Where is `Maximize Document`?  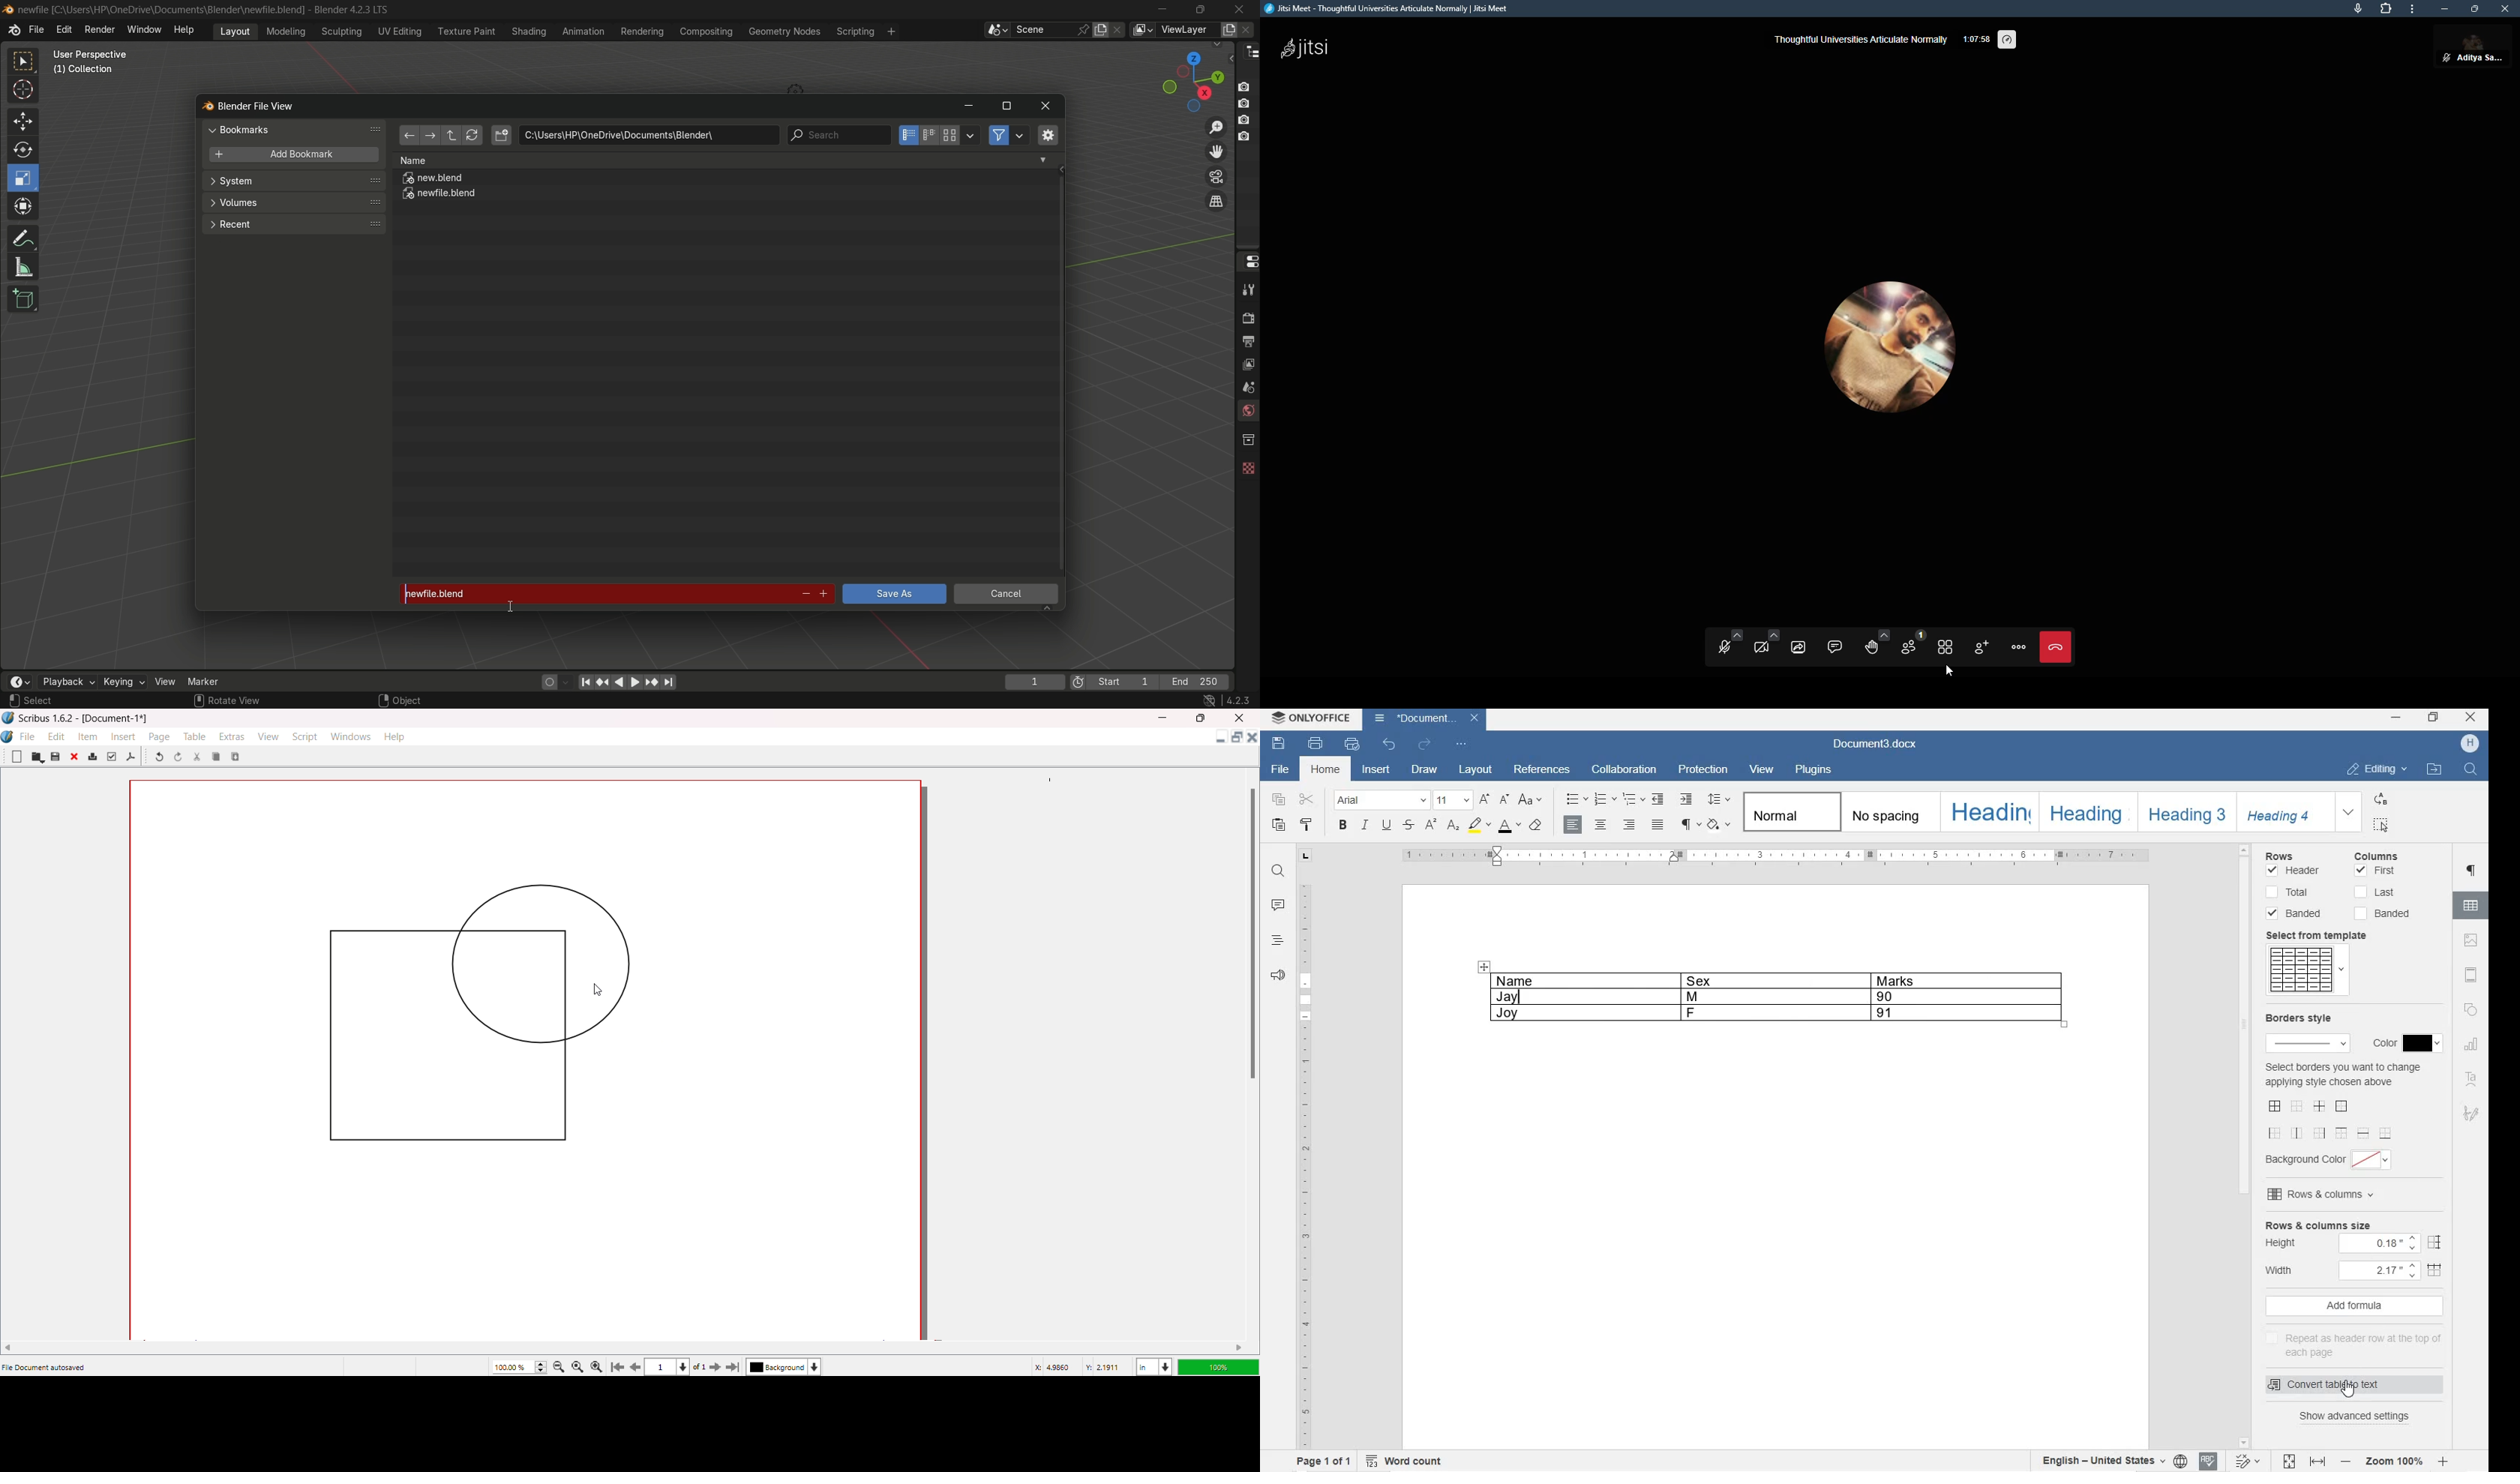
Maximize Document is located at coordinates (1236, 739).